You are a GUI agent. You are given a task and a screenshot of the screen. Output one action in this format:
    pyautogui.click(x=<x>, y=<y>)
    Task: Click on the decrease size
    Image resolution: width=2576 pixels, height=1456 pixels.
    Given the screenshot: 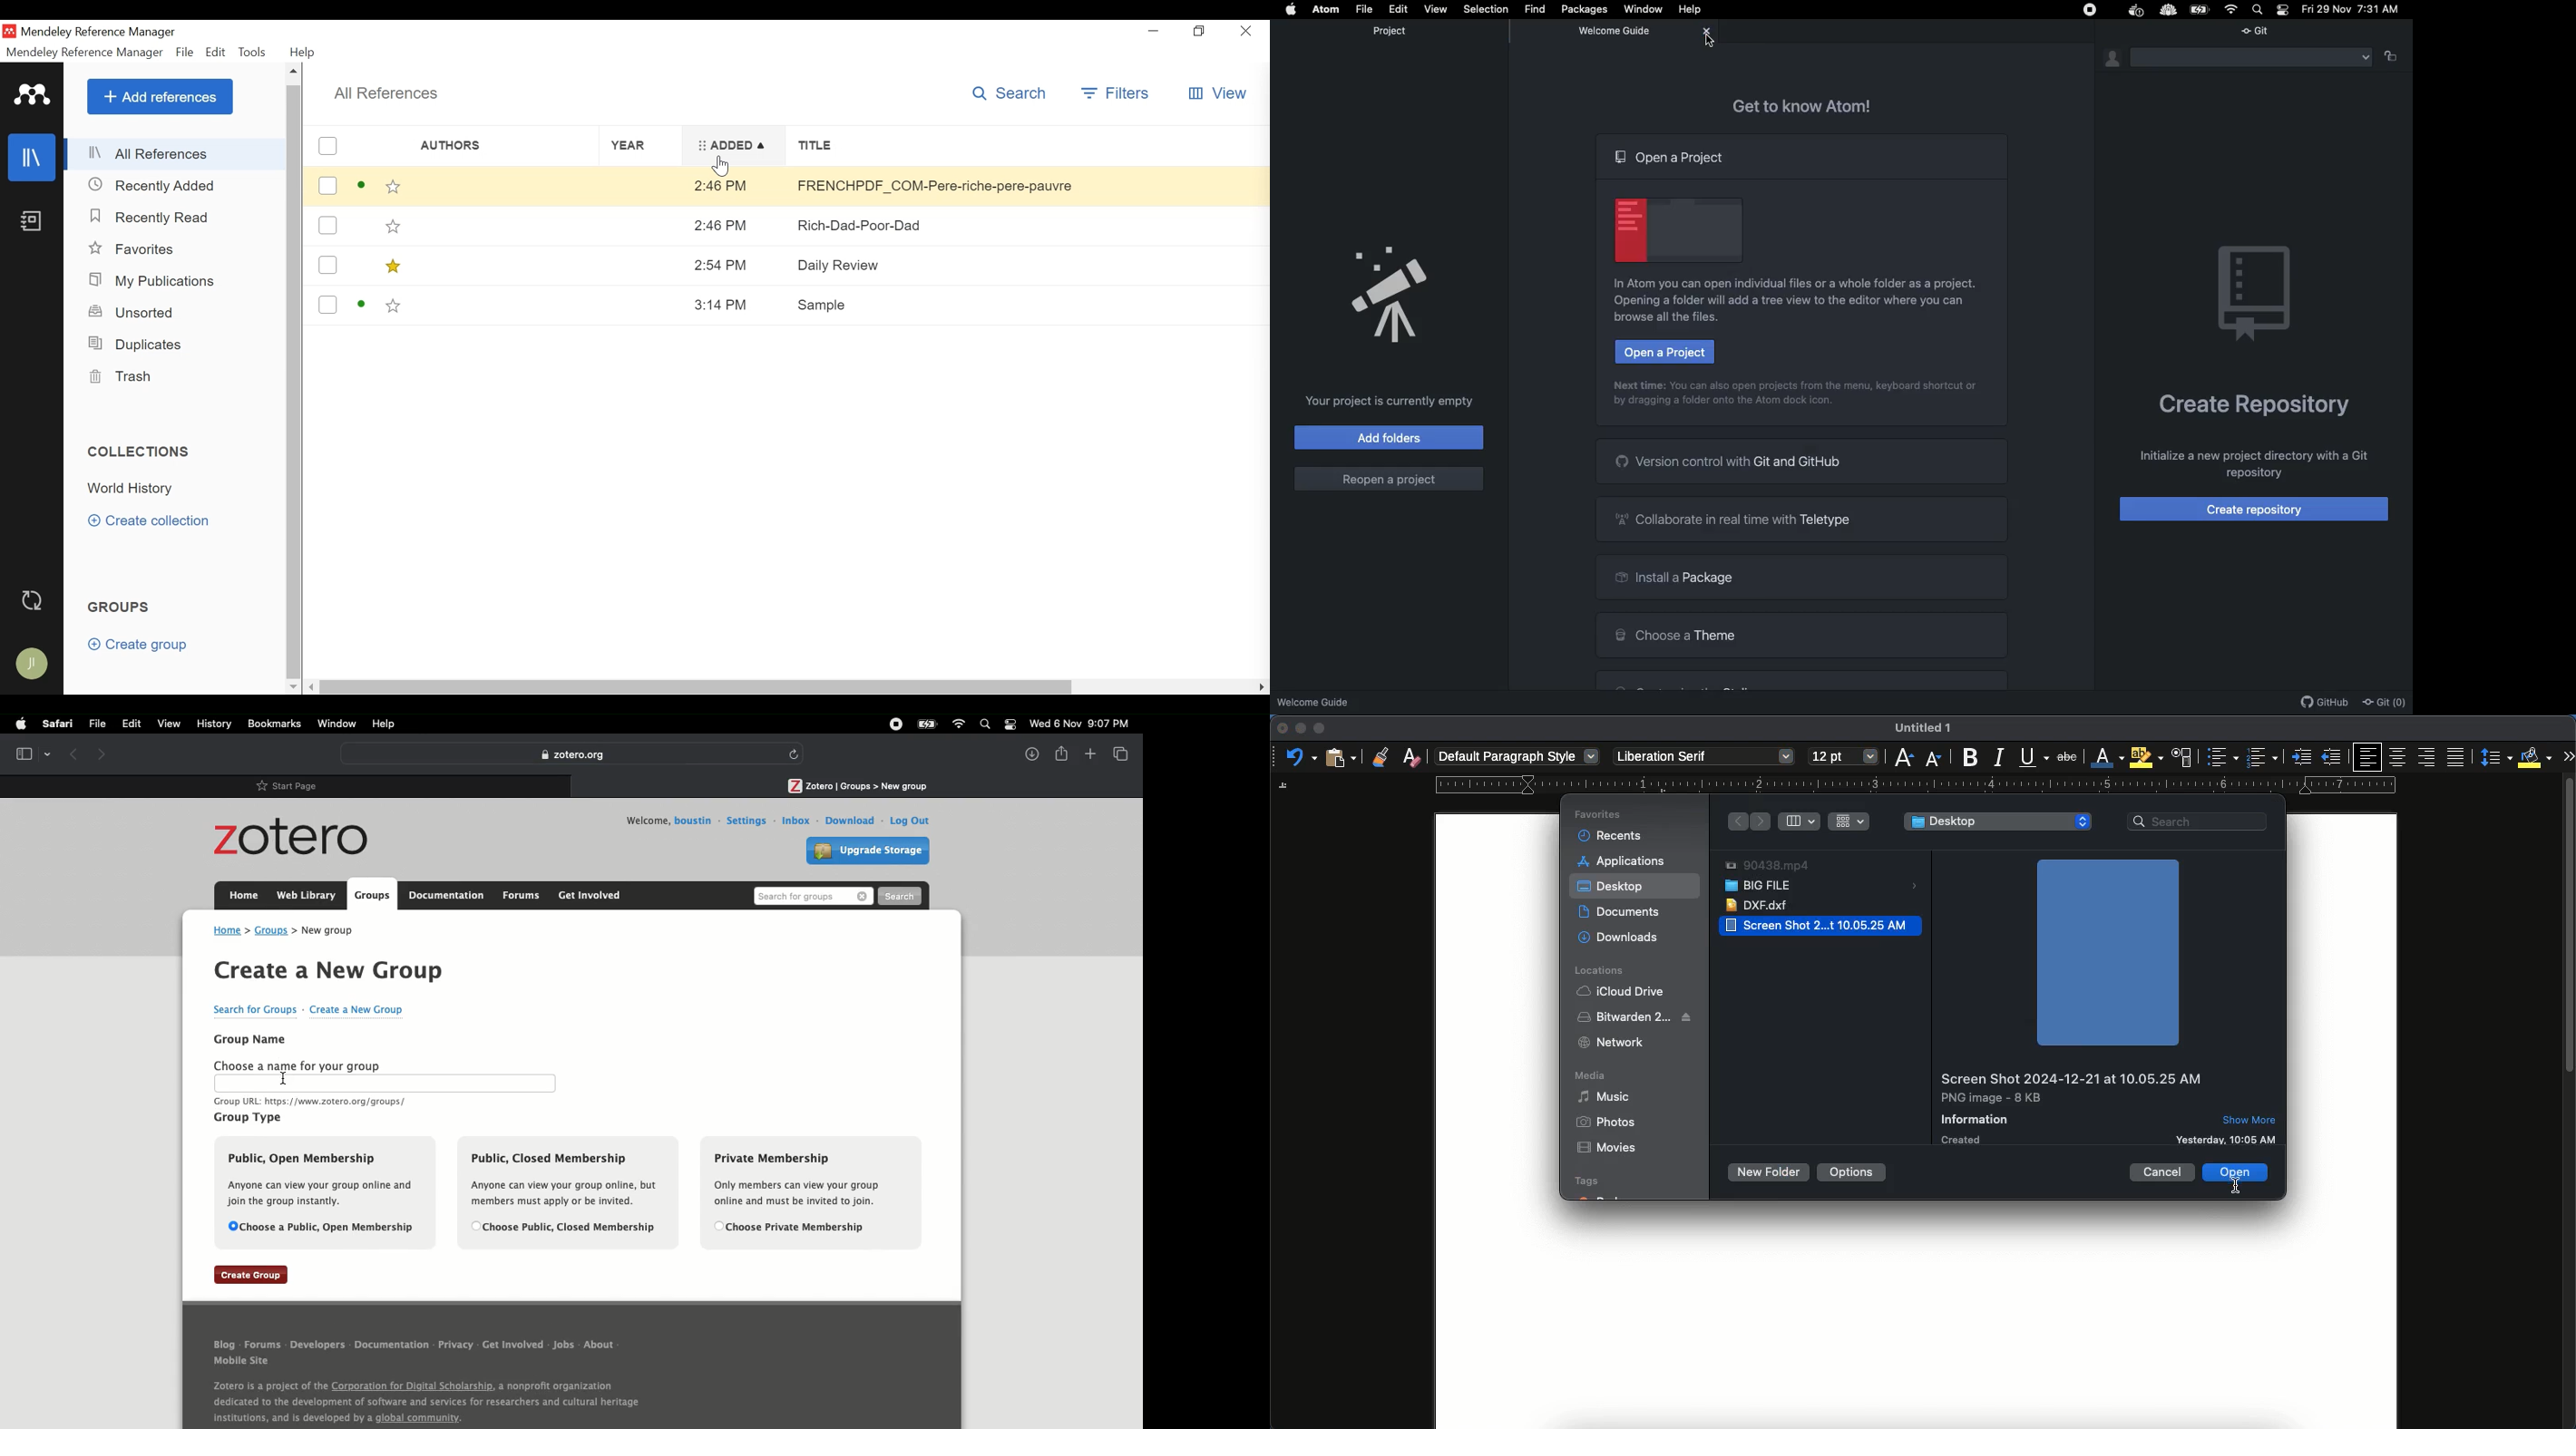 What is the action you would take?
    pyautogui.click(x=1933, y=757)
    